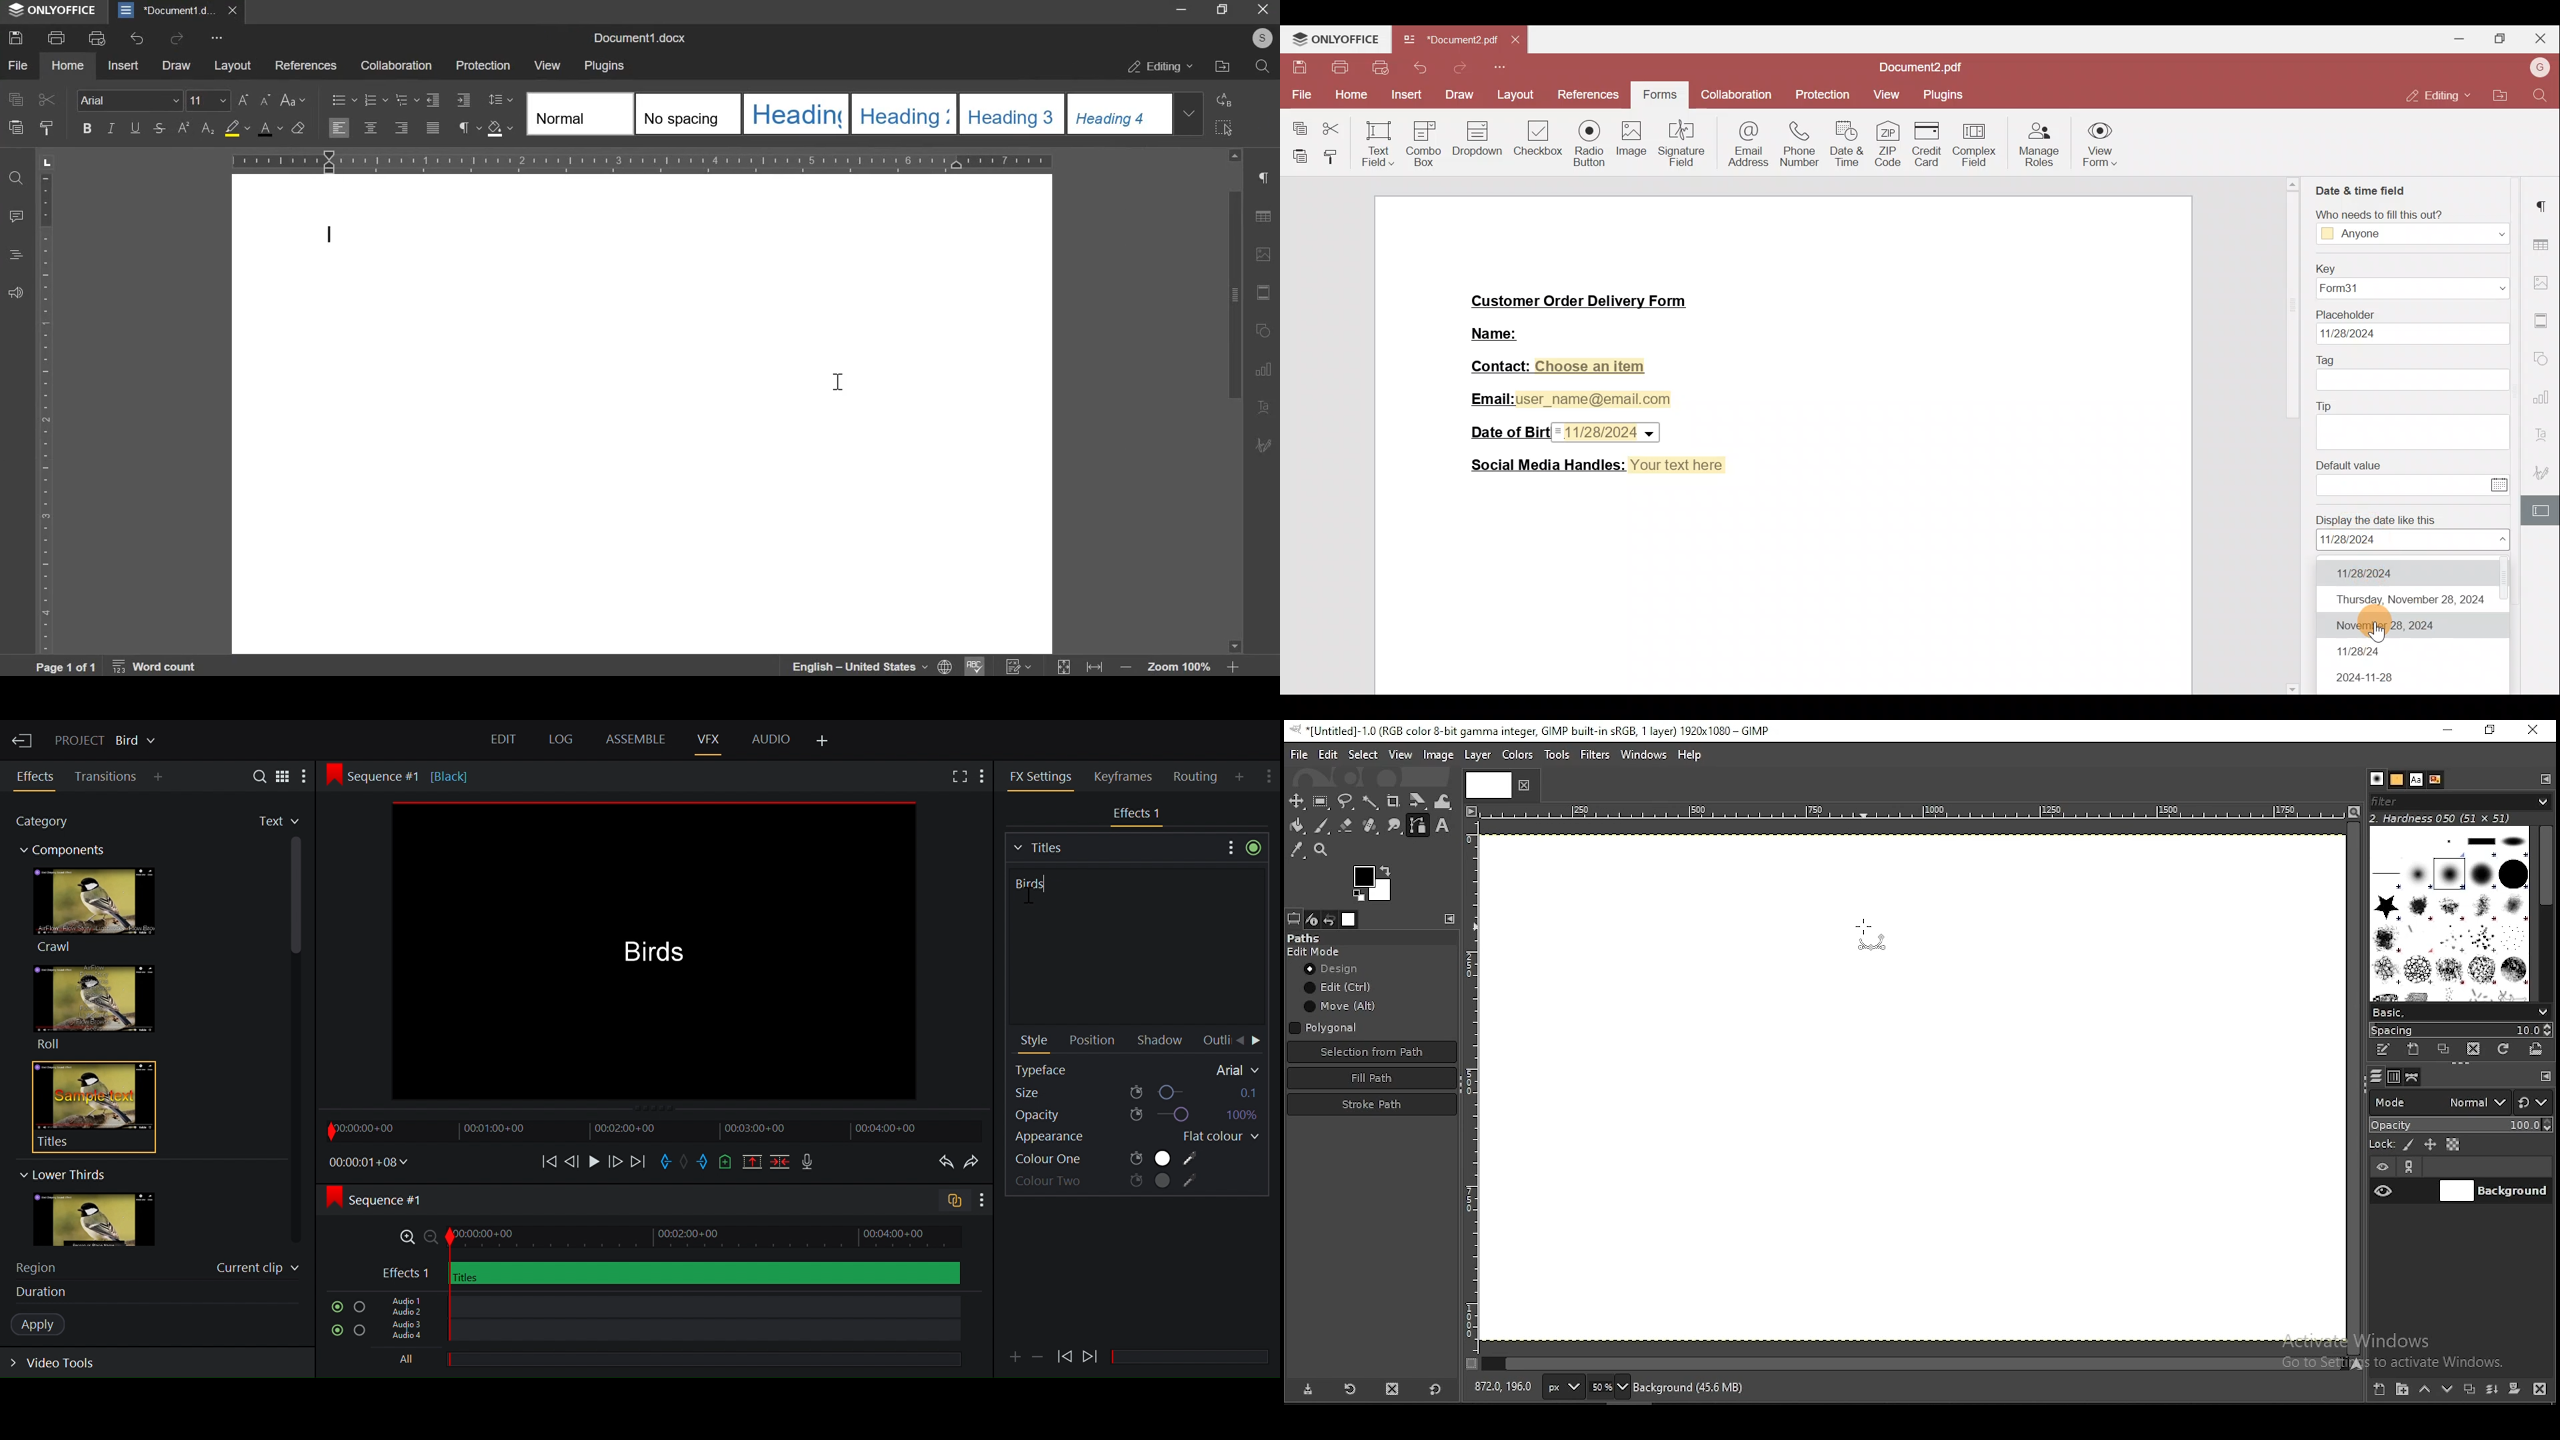 The height and width of the screenshot is (1456, 2576). I want to click on No spacing, so click(686, 114).